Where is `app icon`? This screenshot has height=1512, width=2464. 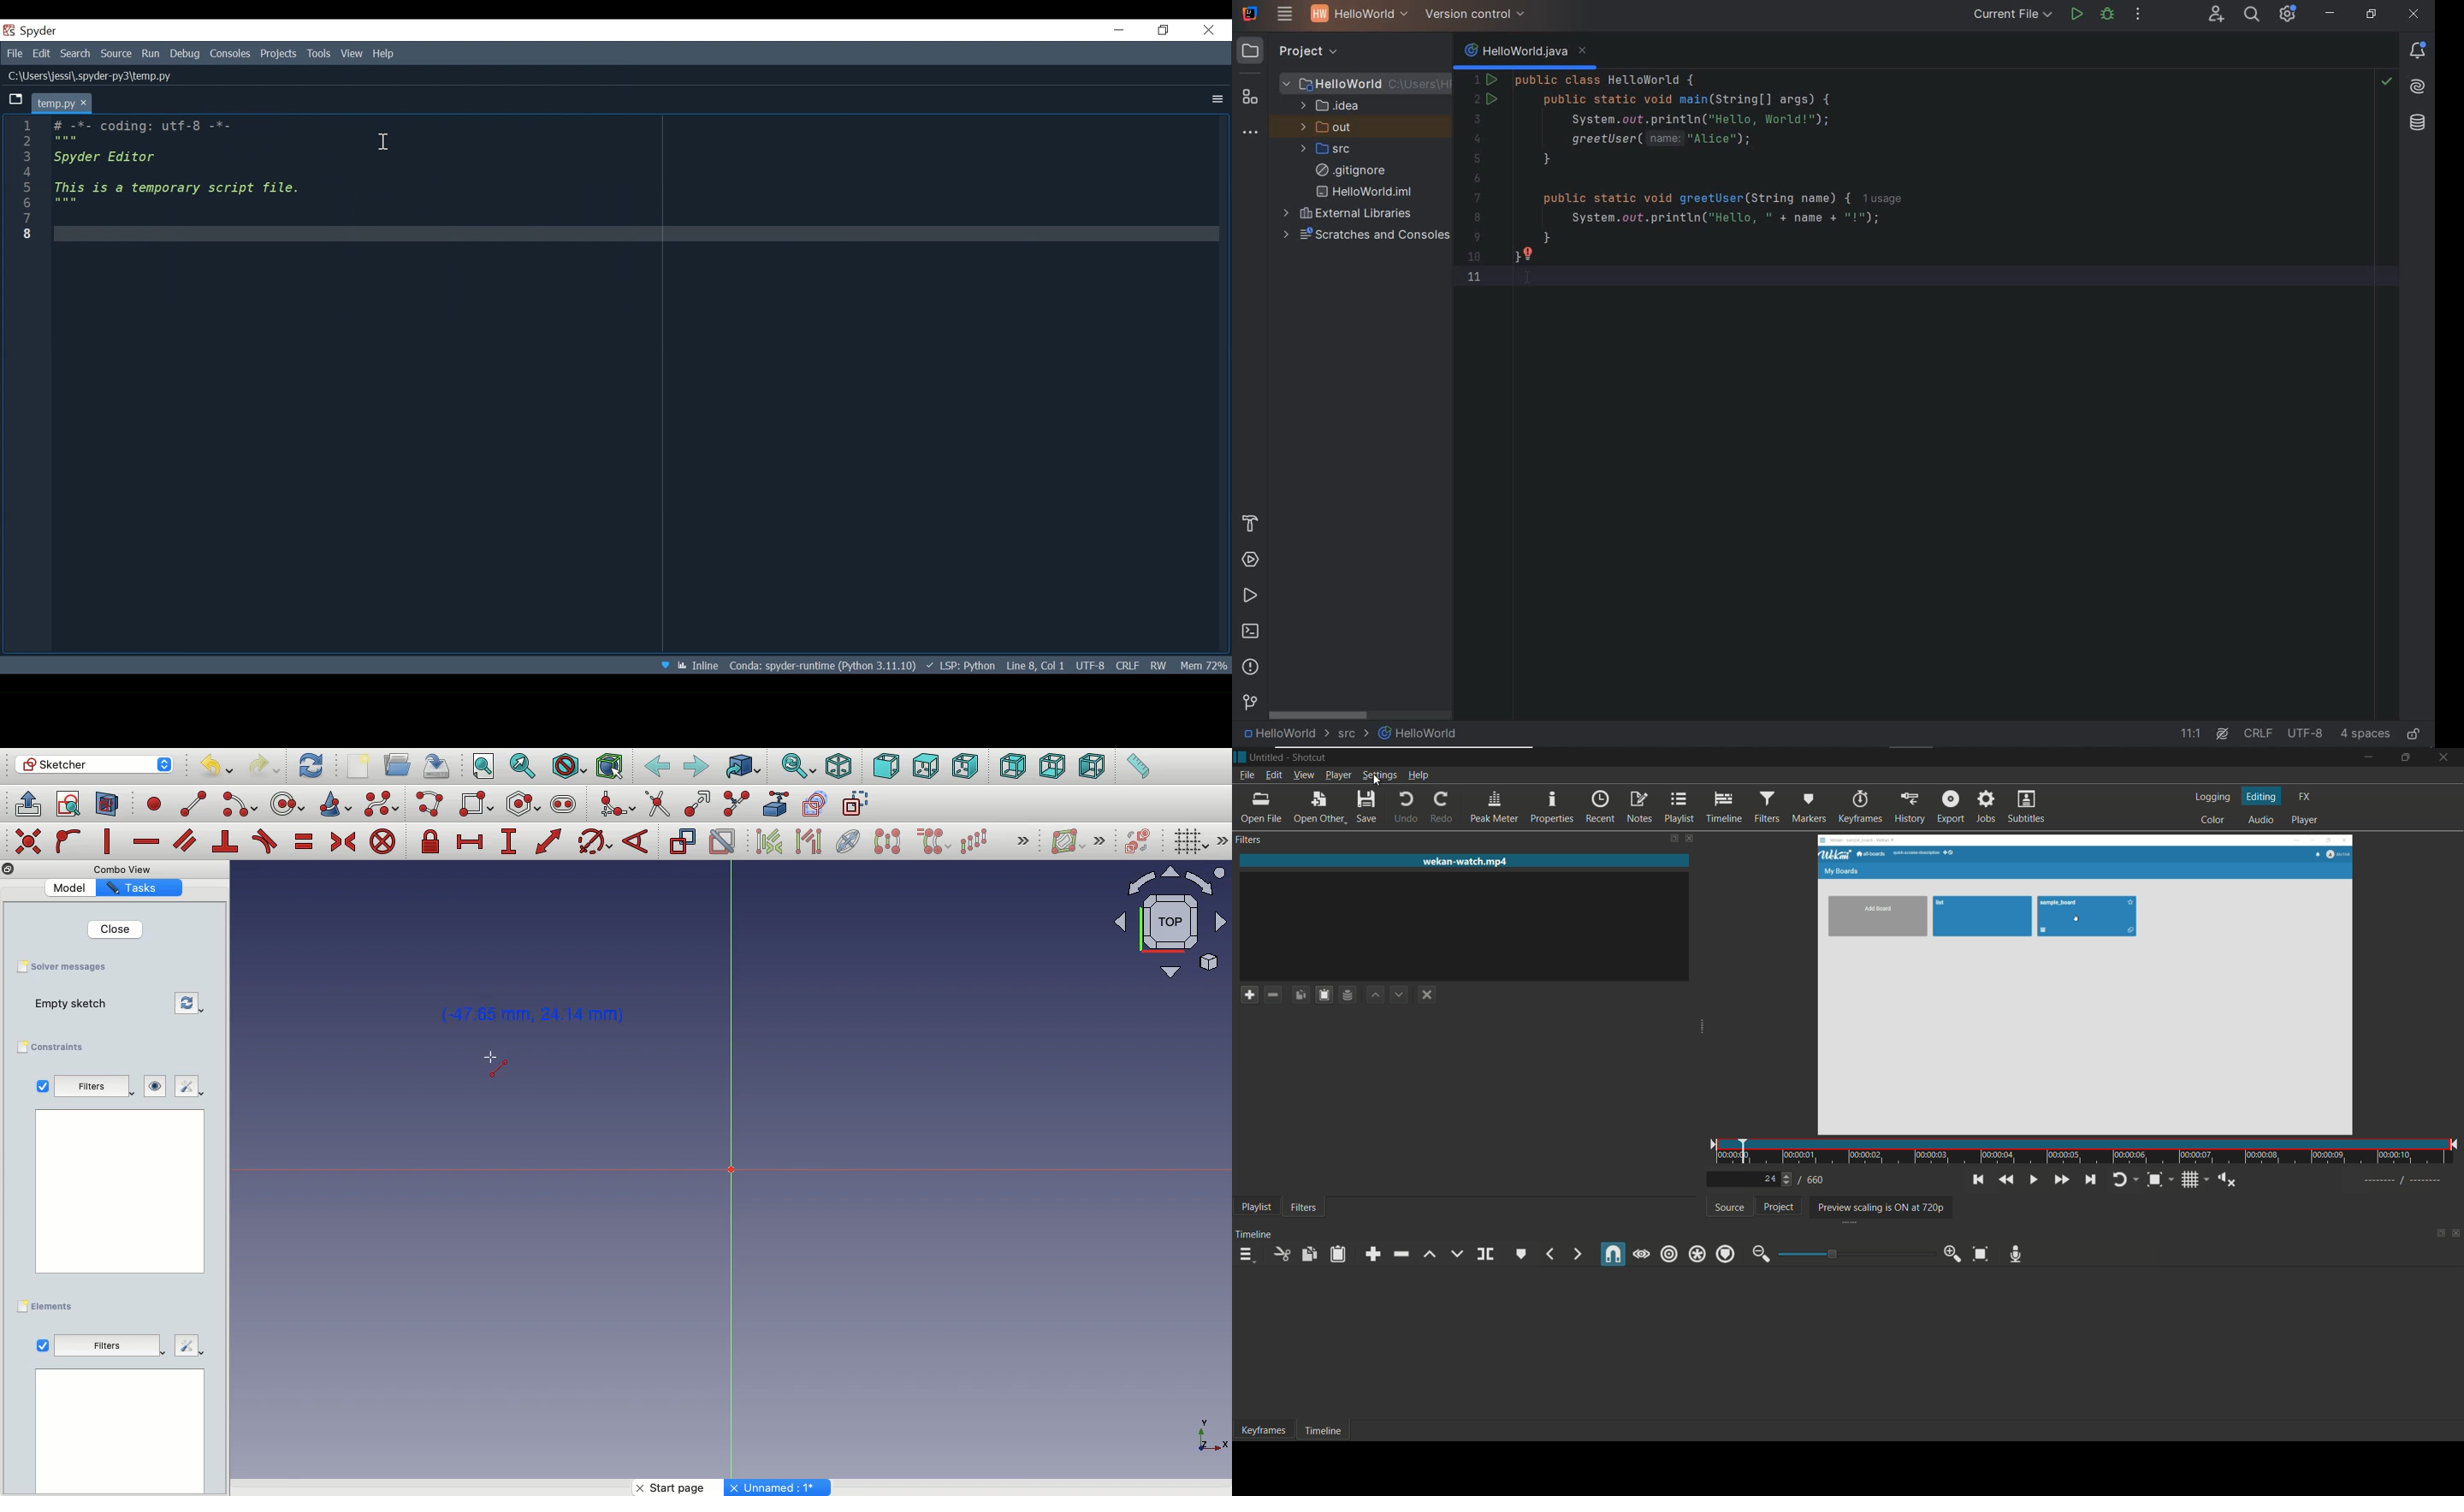 app icon is located at coordinates (1240, 756).